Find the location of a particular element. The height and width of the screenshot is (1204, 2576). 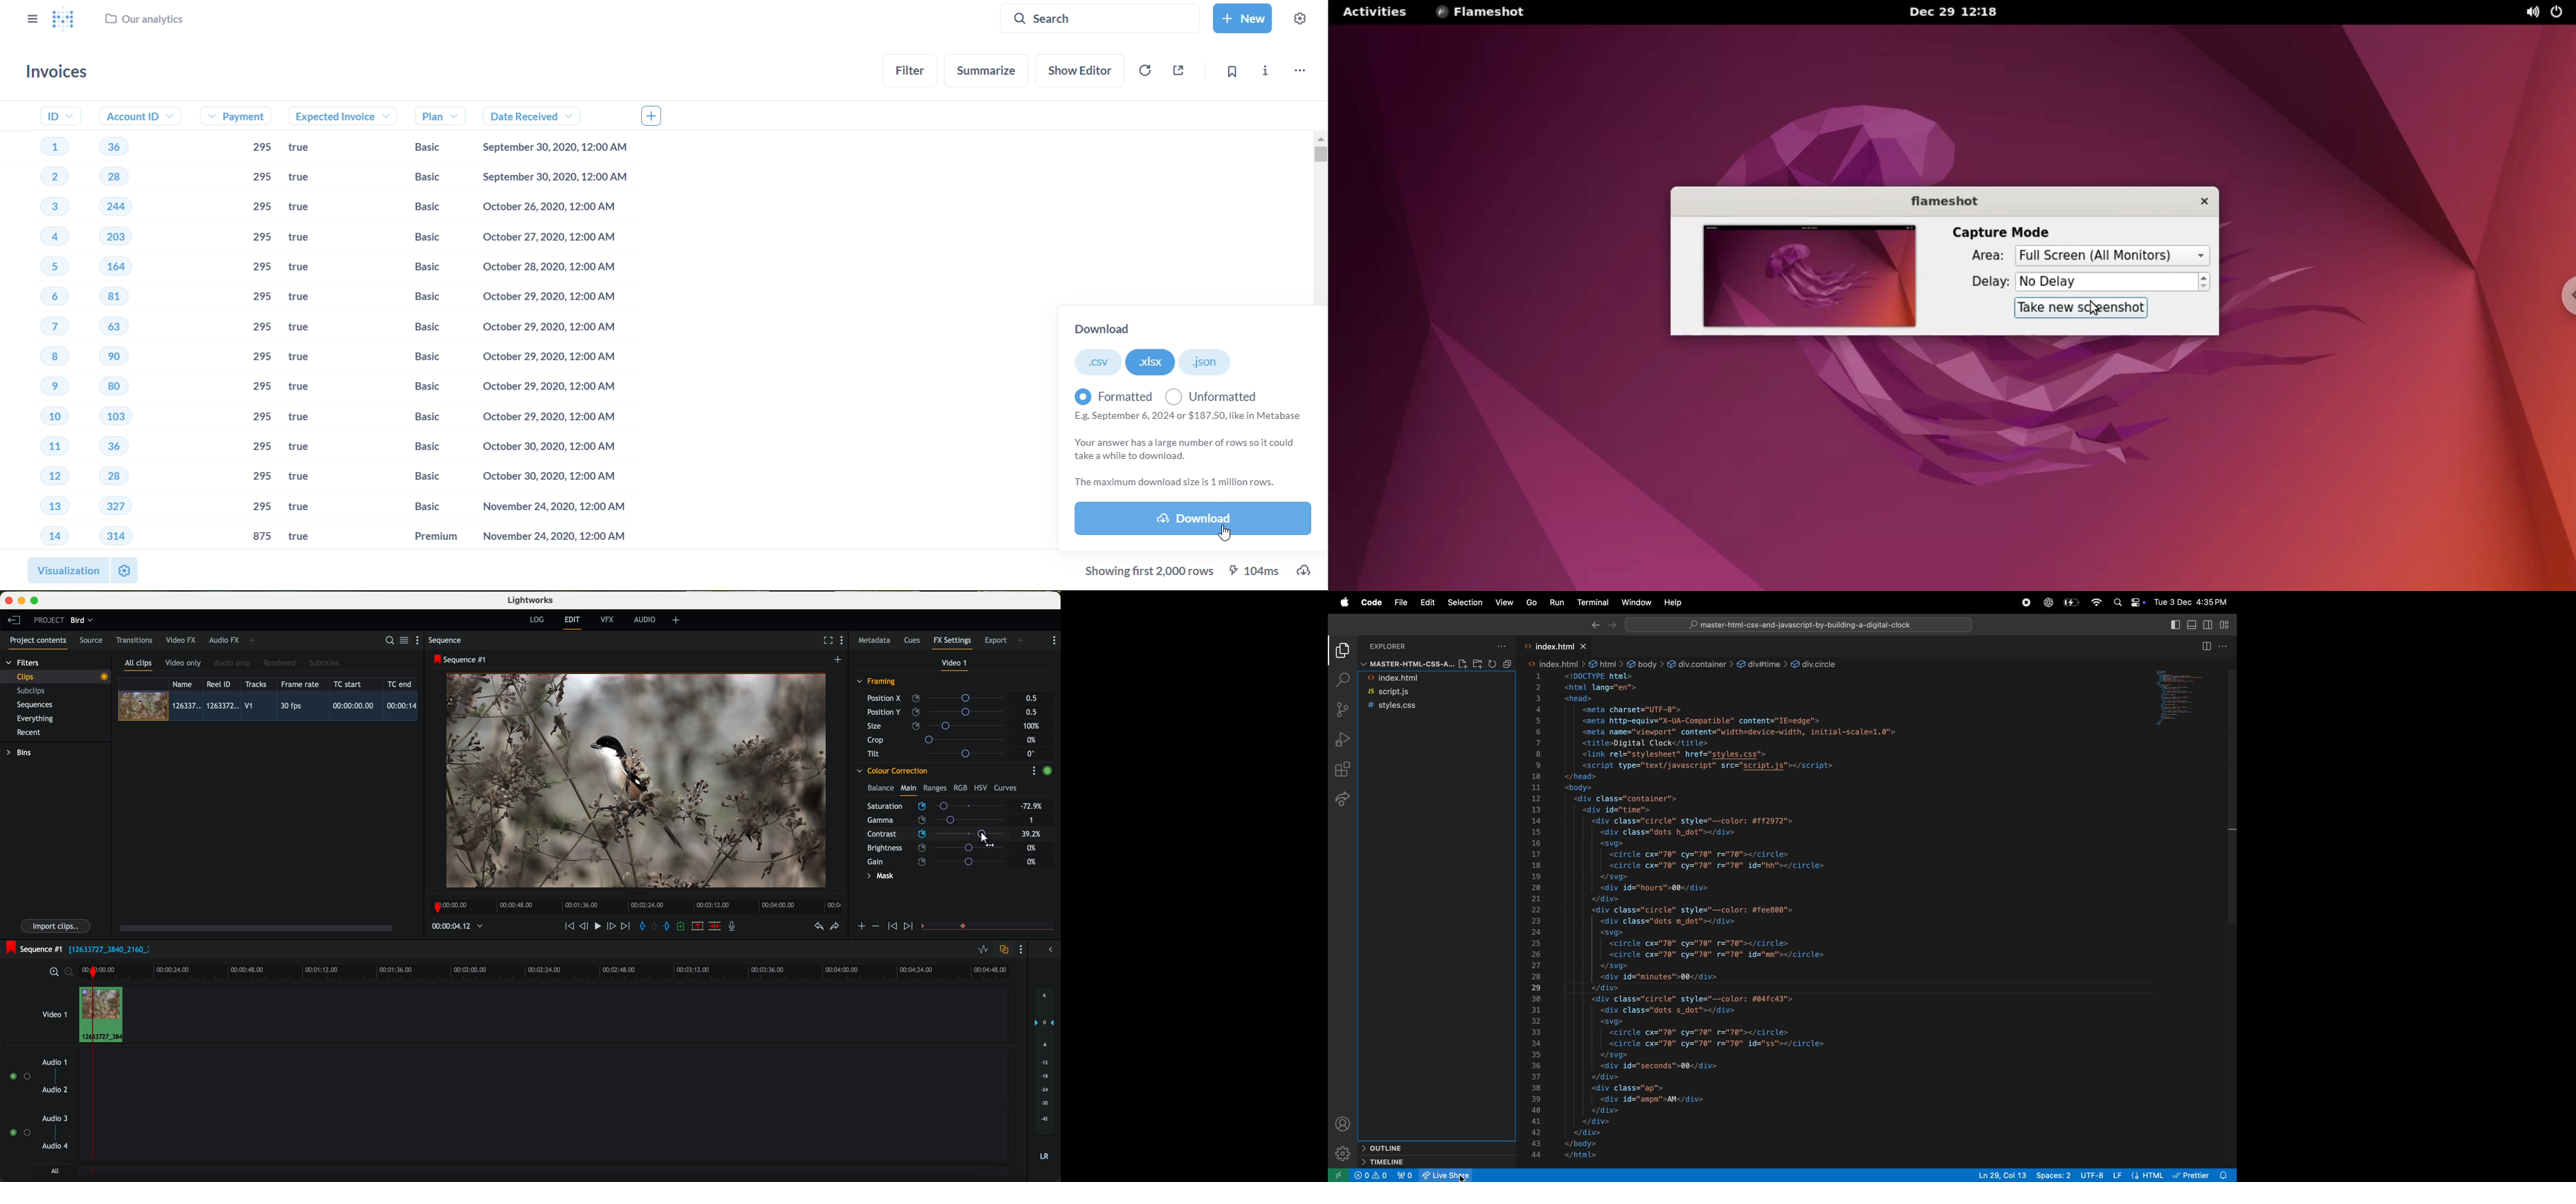

apple widgets is located at coordinates (2130, 603).